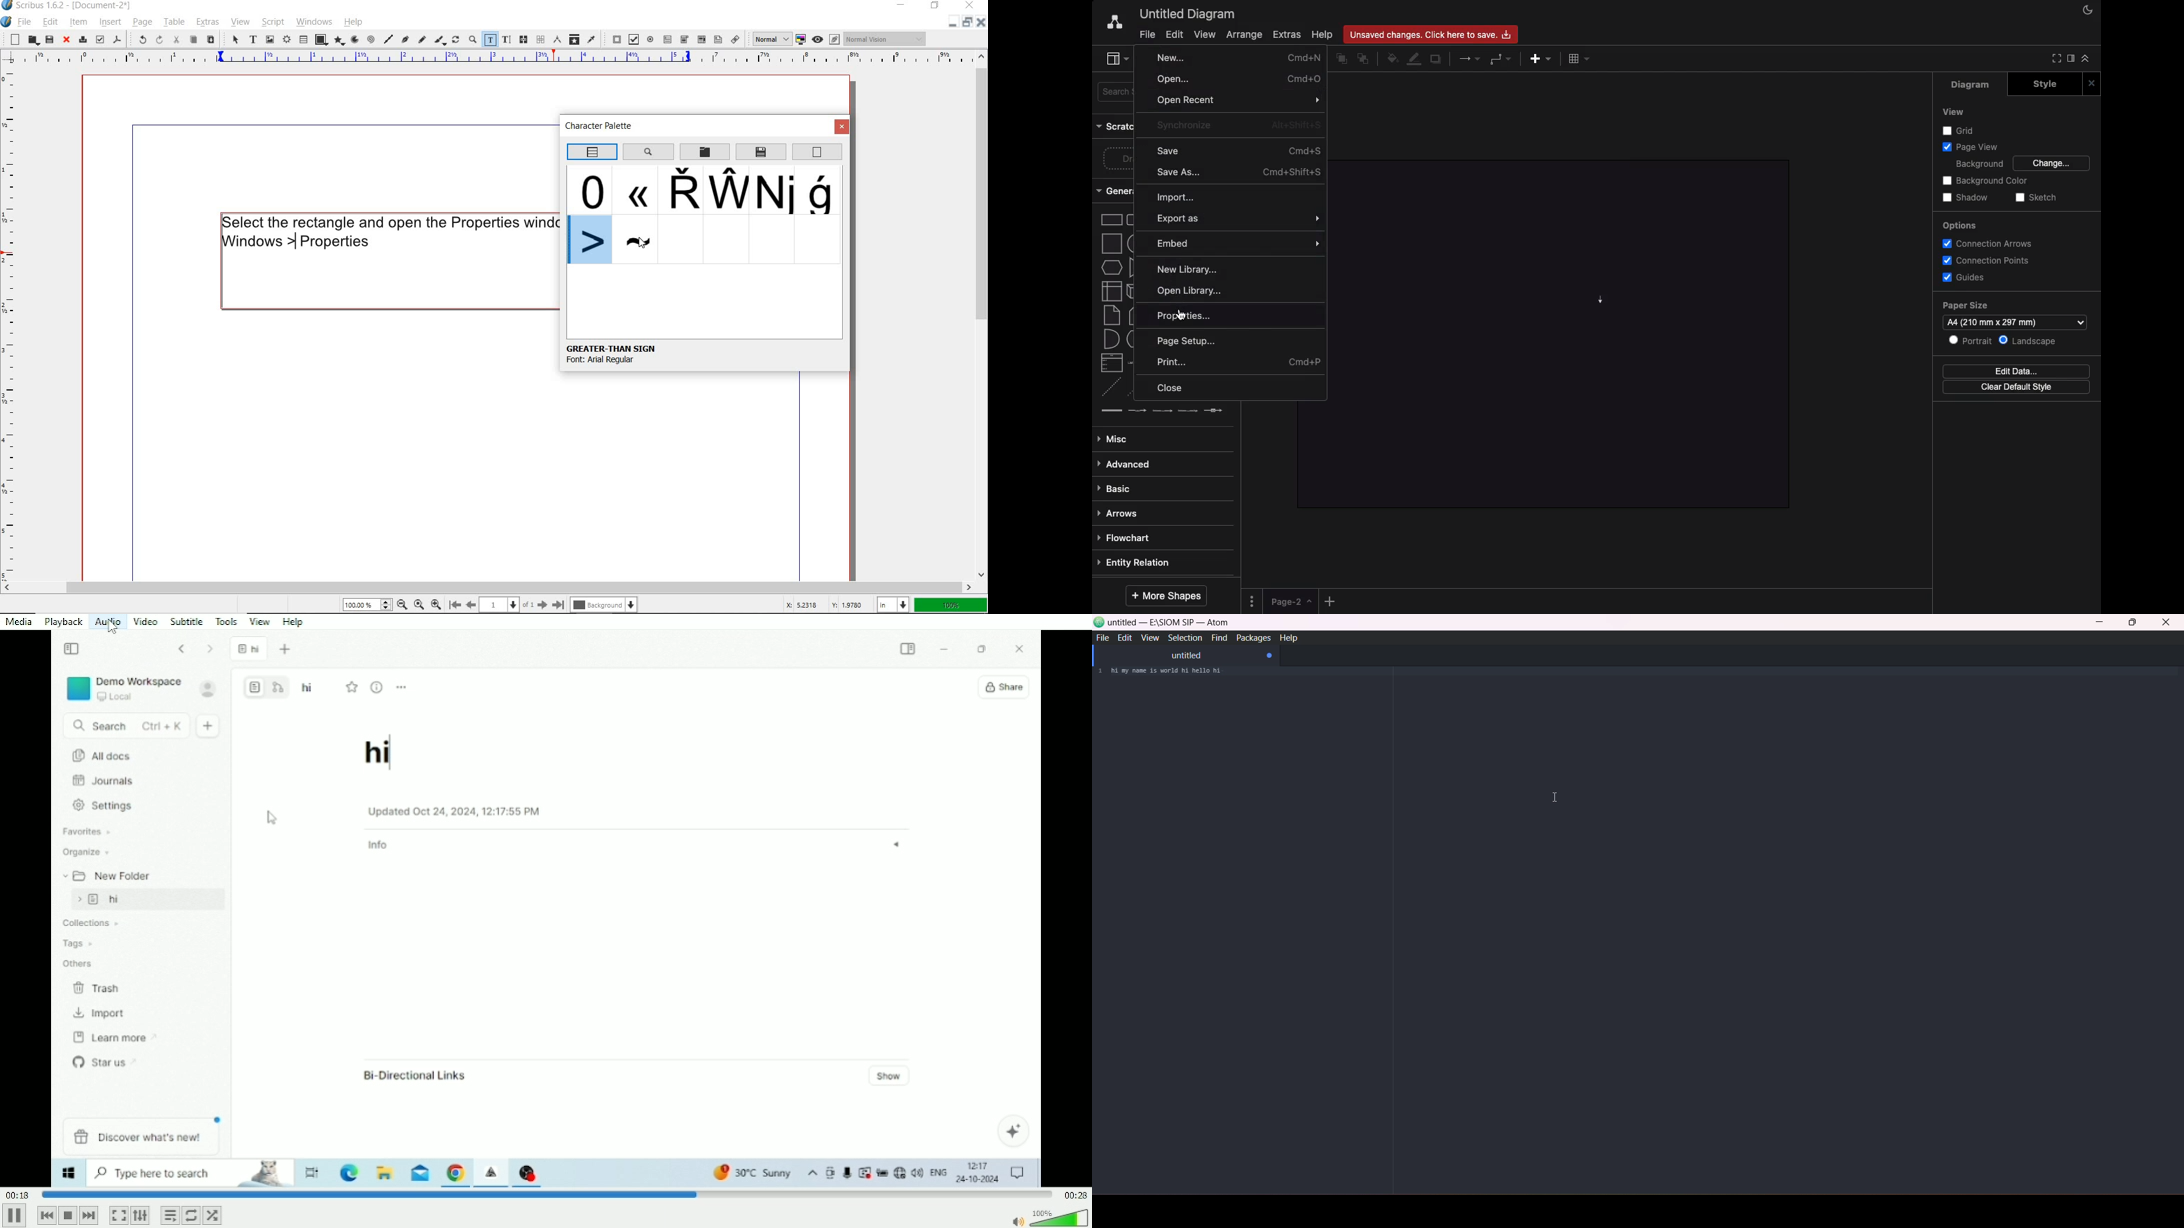 This screenshot has height=1232, width=2184. What do you see at coordinates (191, 1215) in the screenshot?
I see `Click to toggle between loop all, loop one and no loop` at bounding box center [191, 1215].